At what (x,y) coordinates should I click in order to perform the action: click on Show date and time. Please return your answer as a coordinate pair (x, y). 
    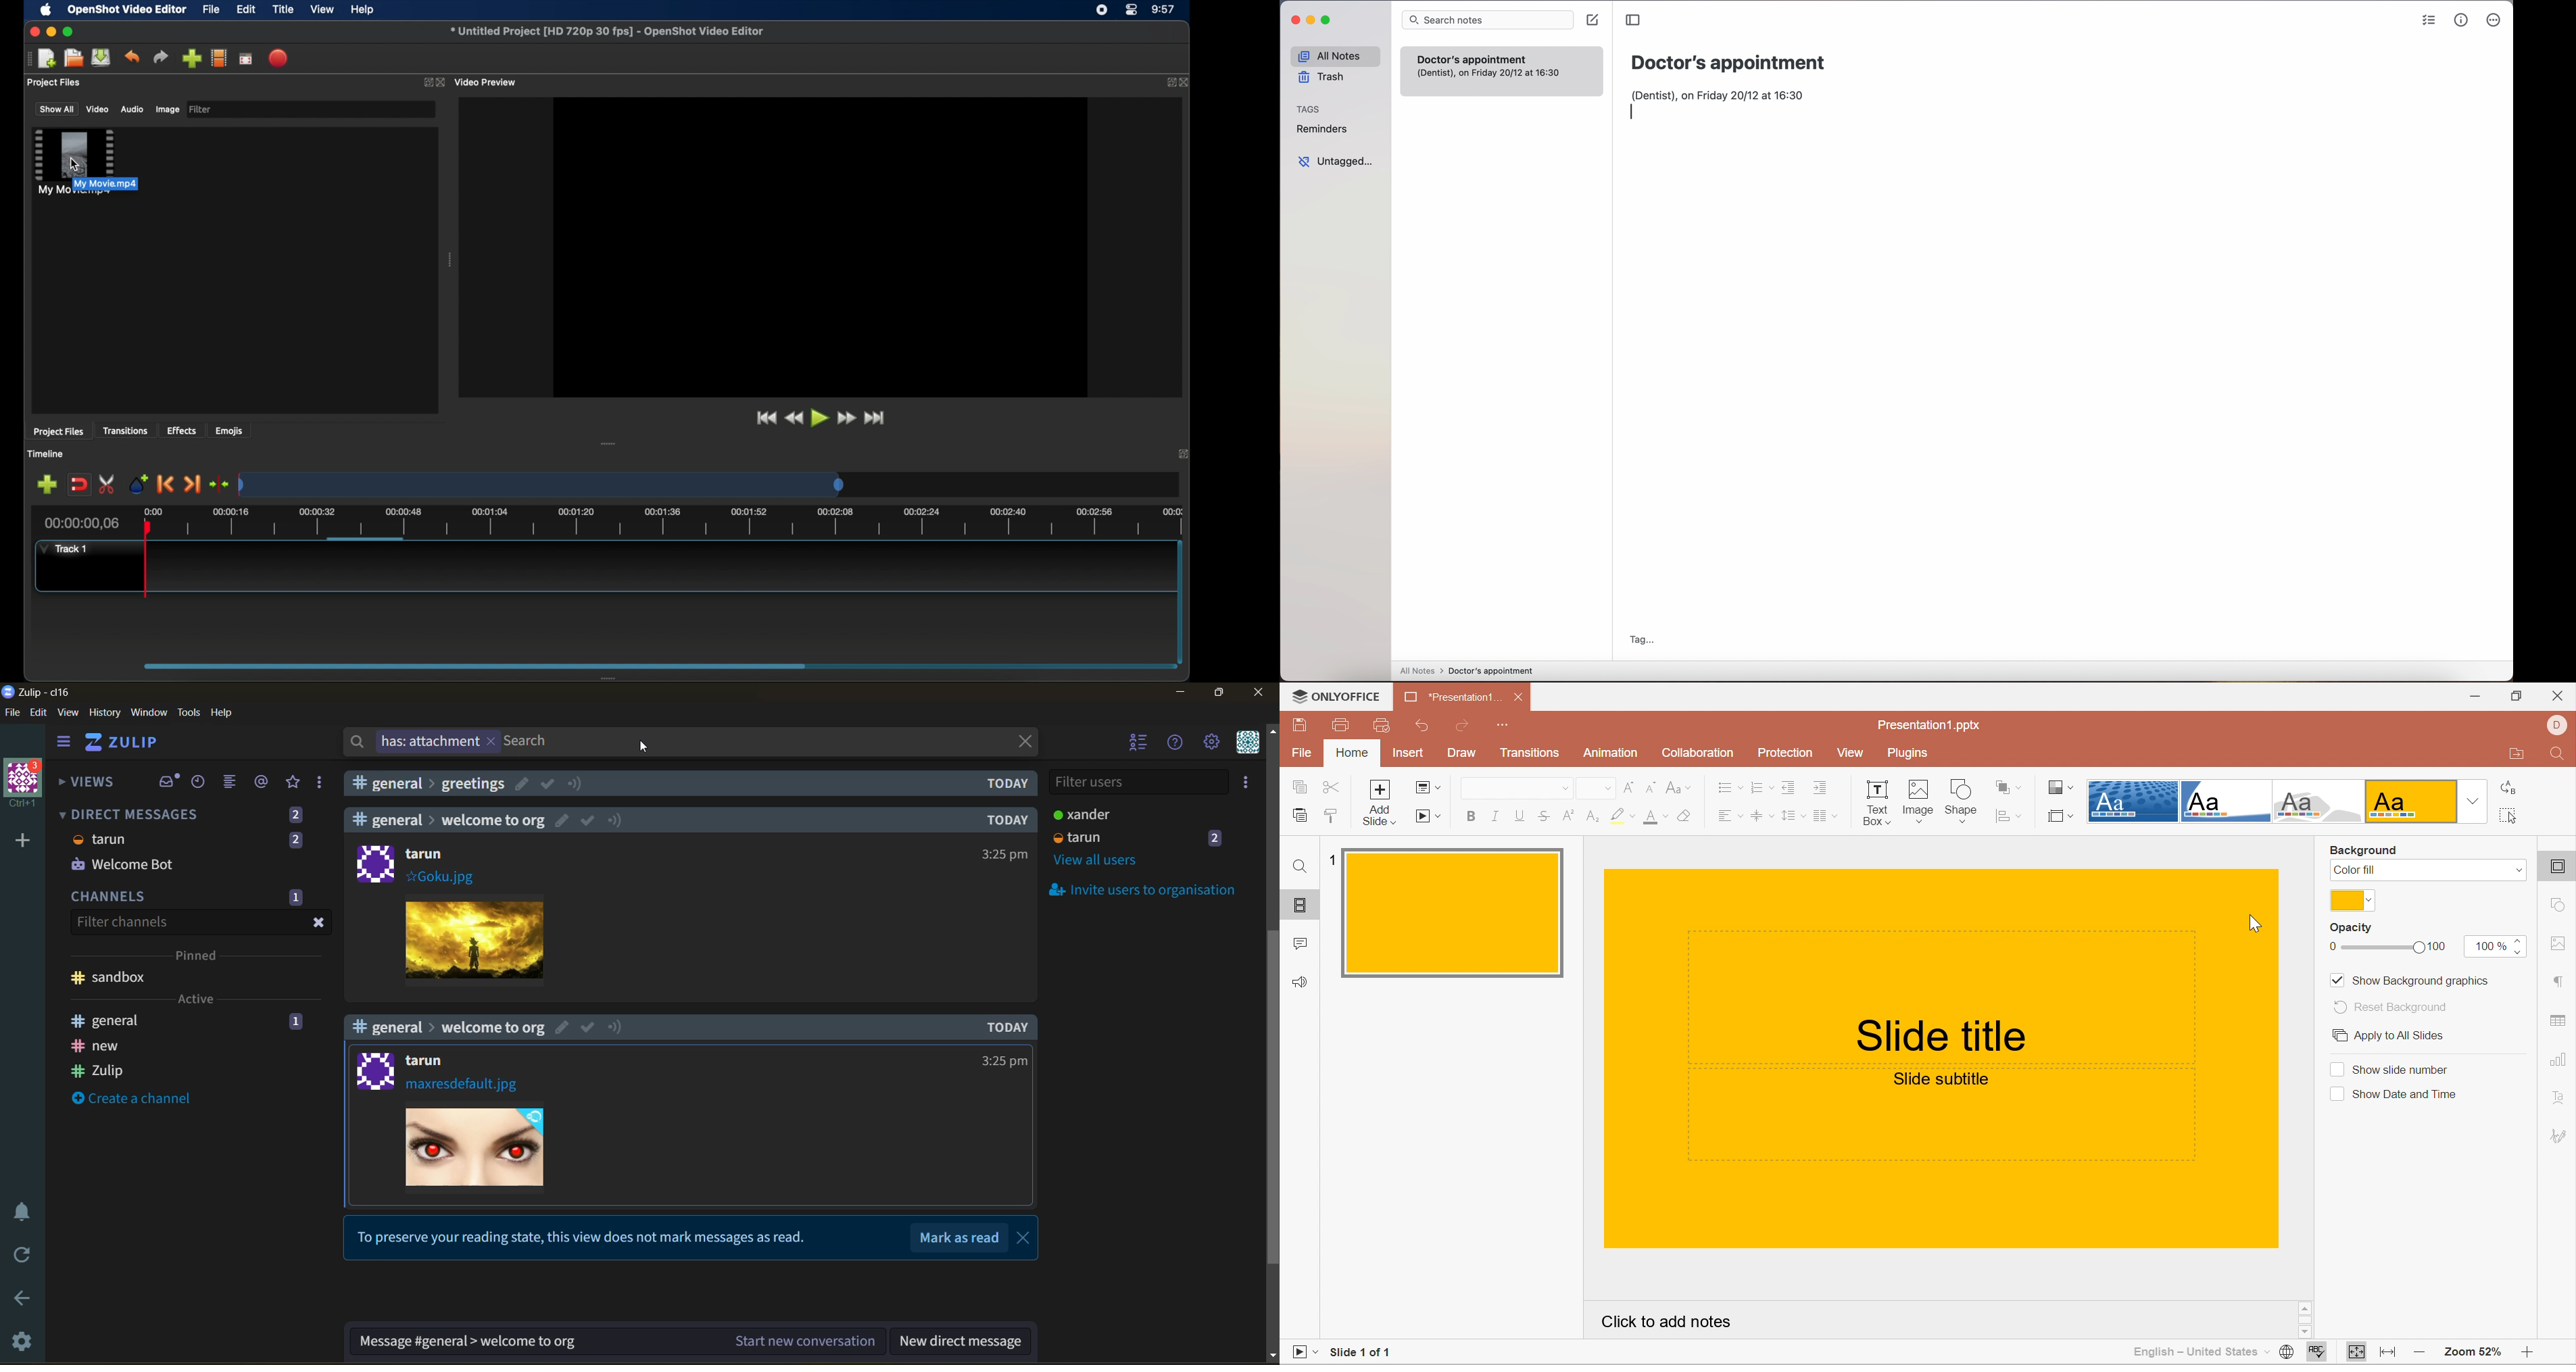
    Looking at the image, I should click on (2393, 1095).